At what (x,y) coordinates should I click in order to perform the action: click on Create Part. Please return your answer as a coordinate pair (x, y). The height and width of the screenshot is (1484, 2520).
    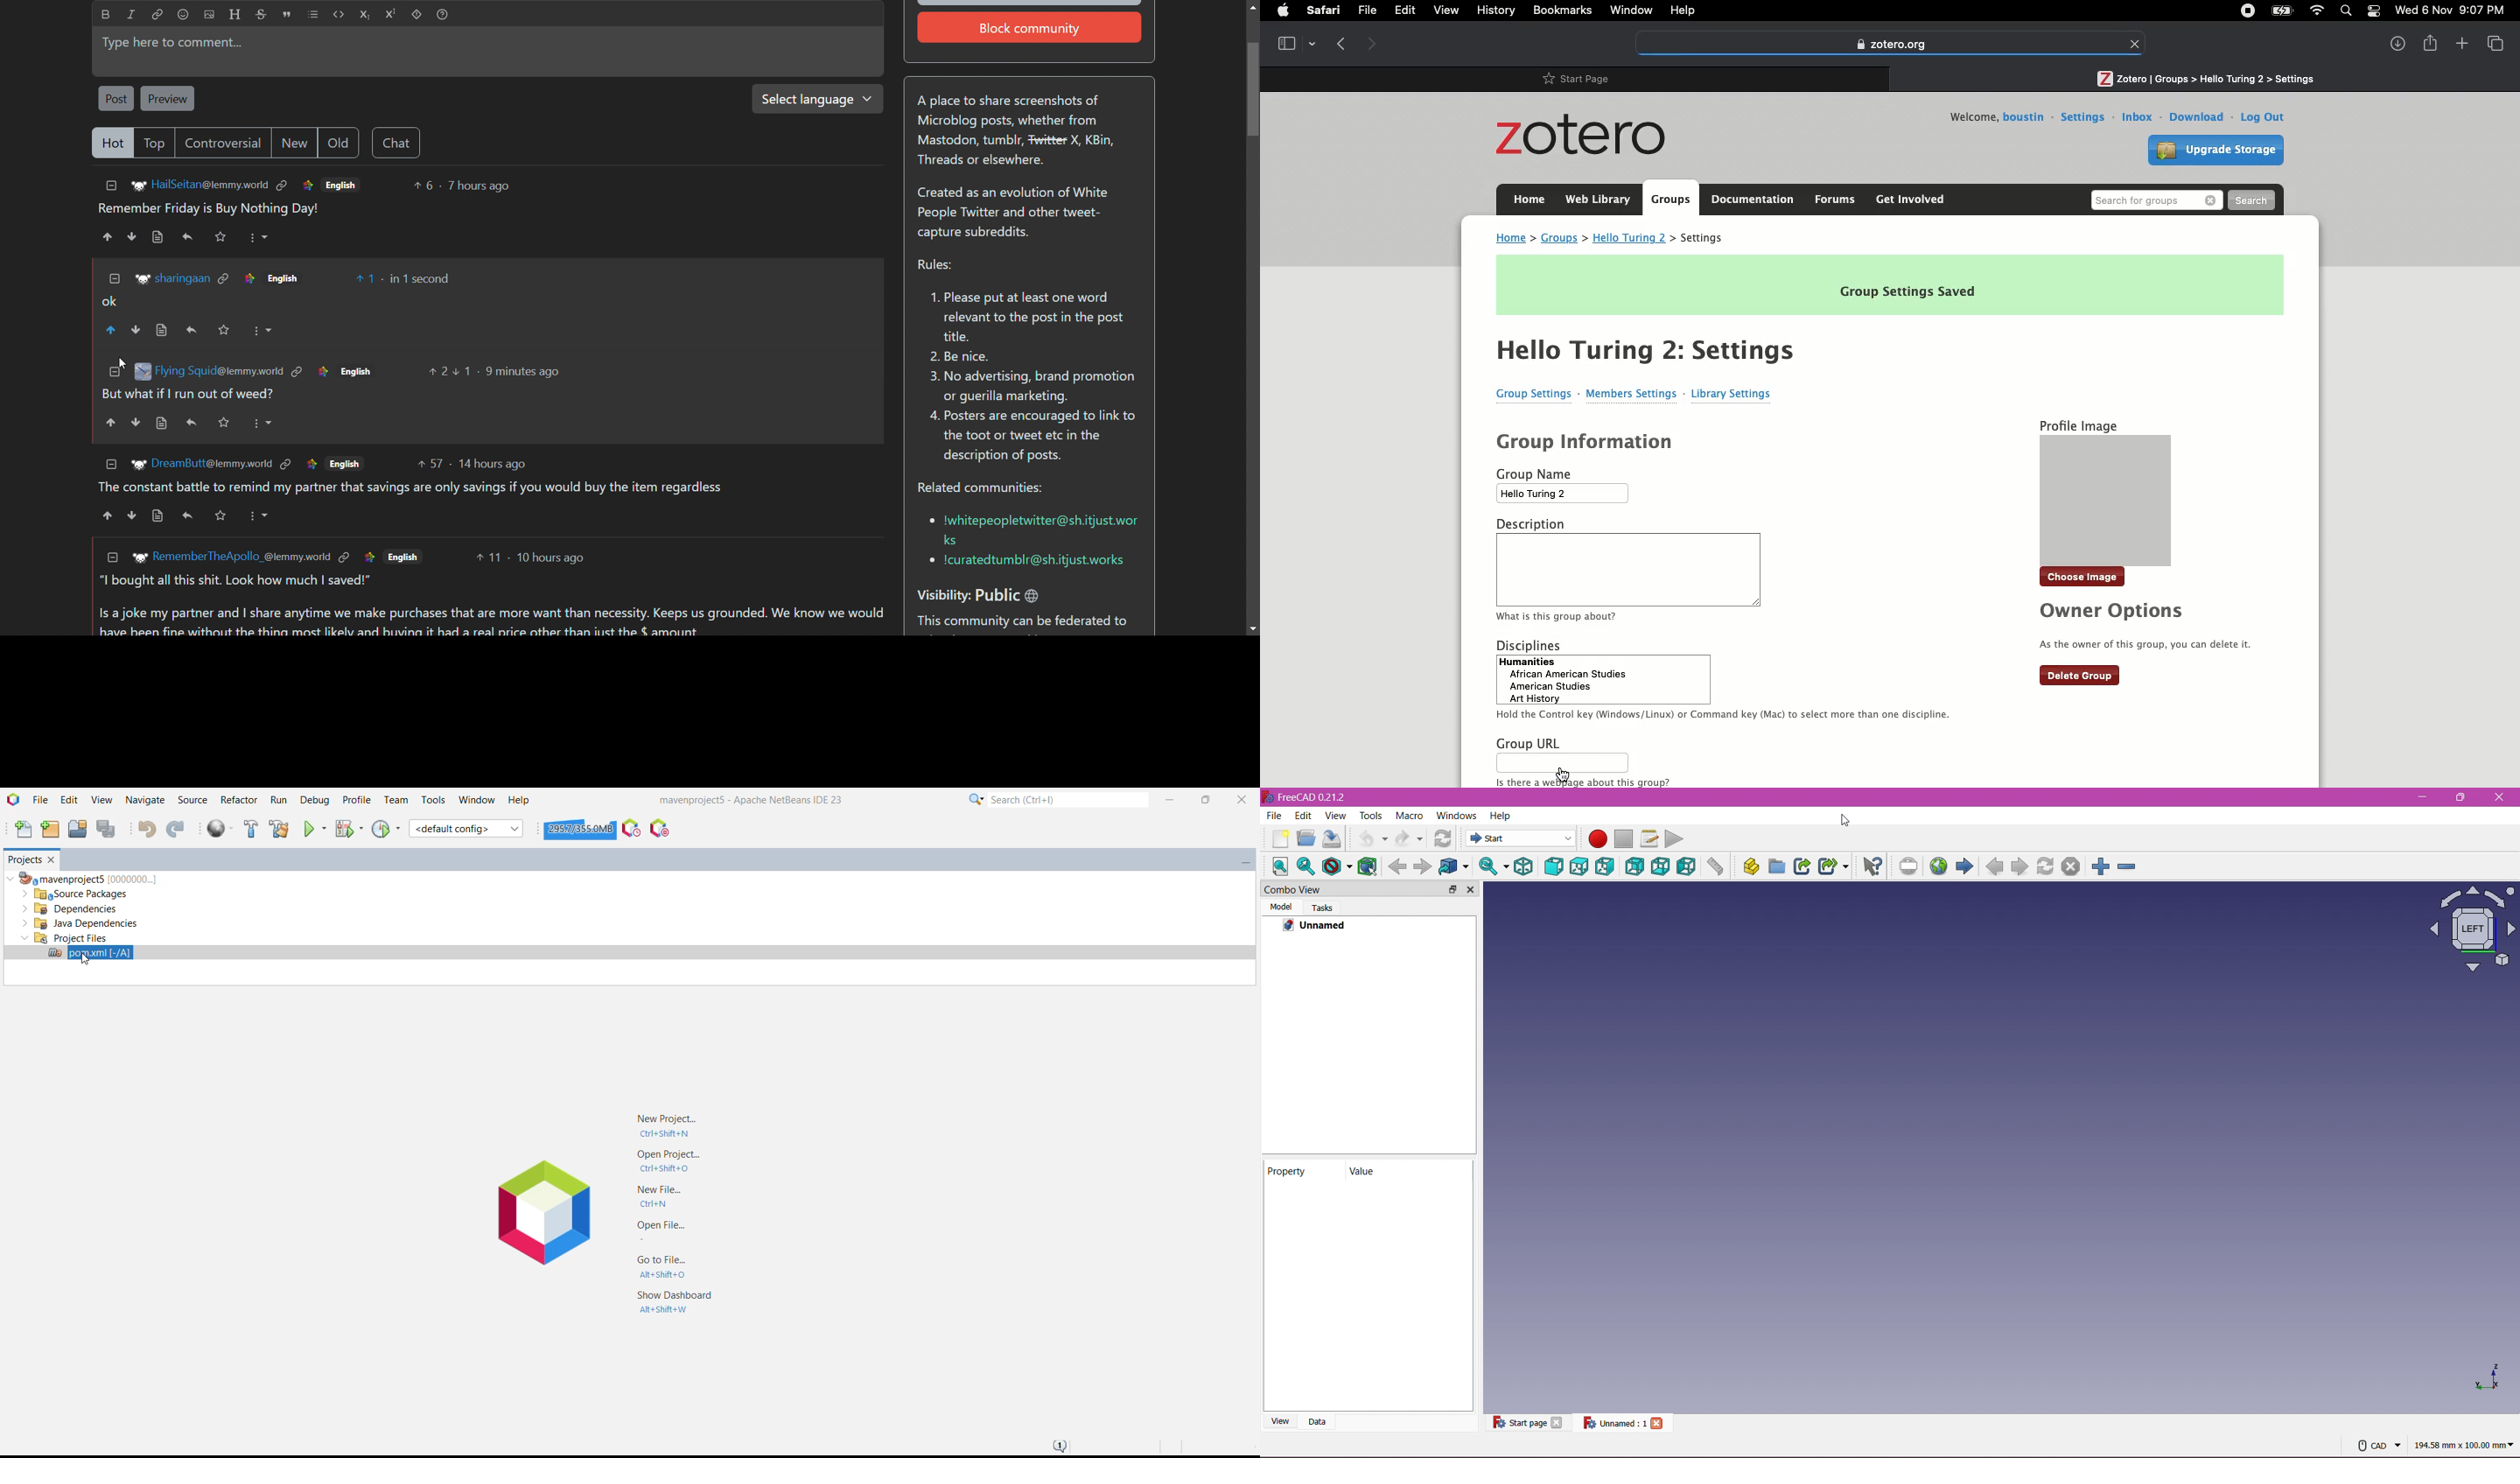
    Looking at the image, I should click on (1752, 865).